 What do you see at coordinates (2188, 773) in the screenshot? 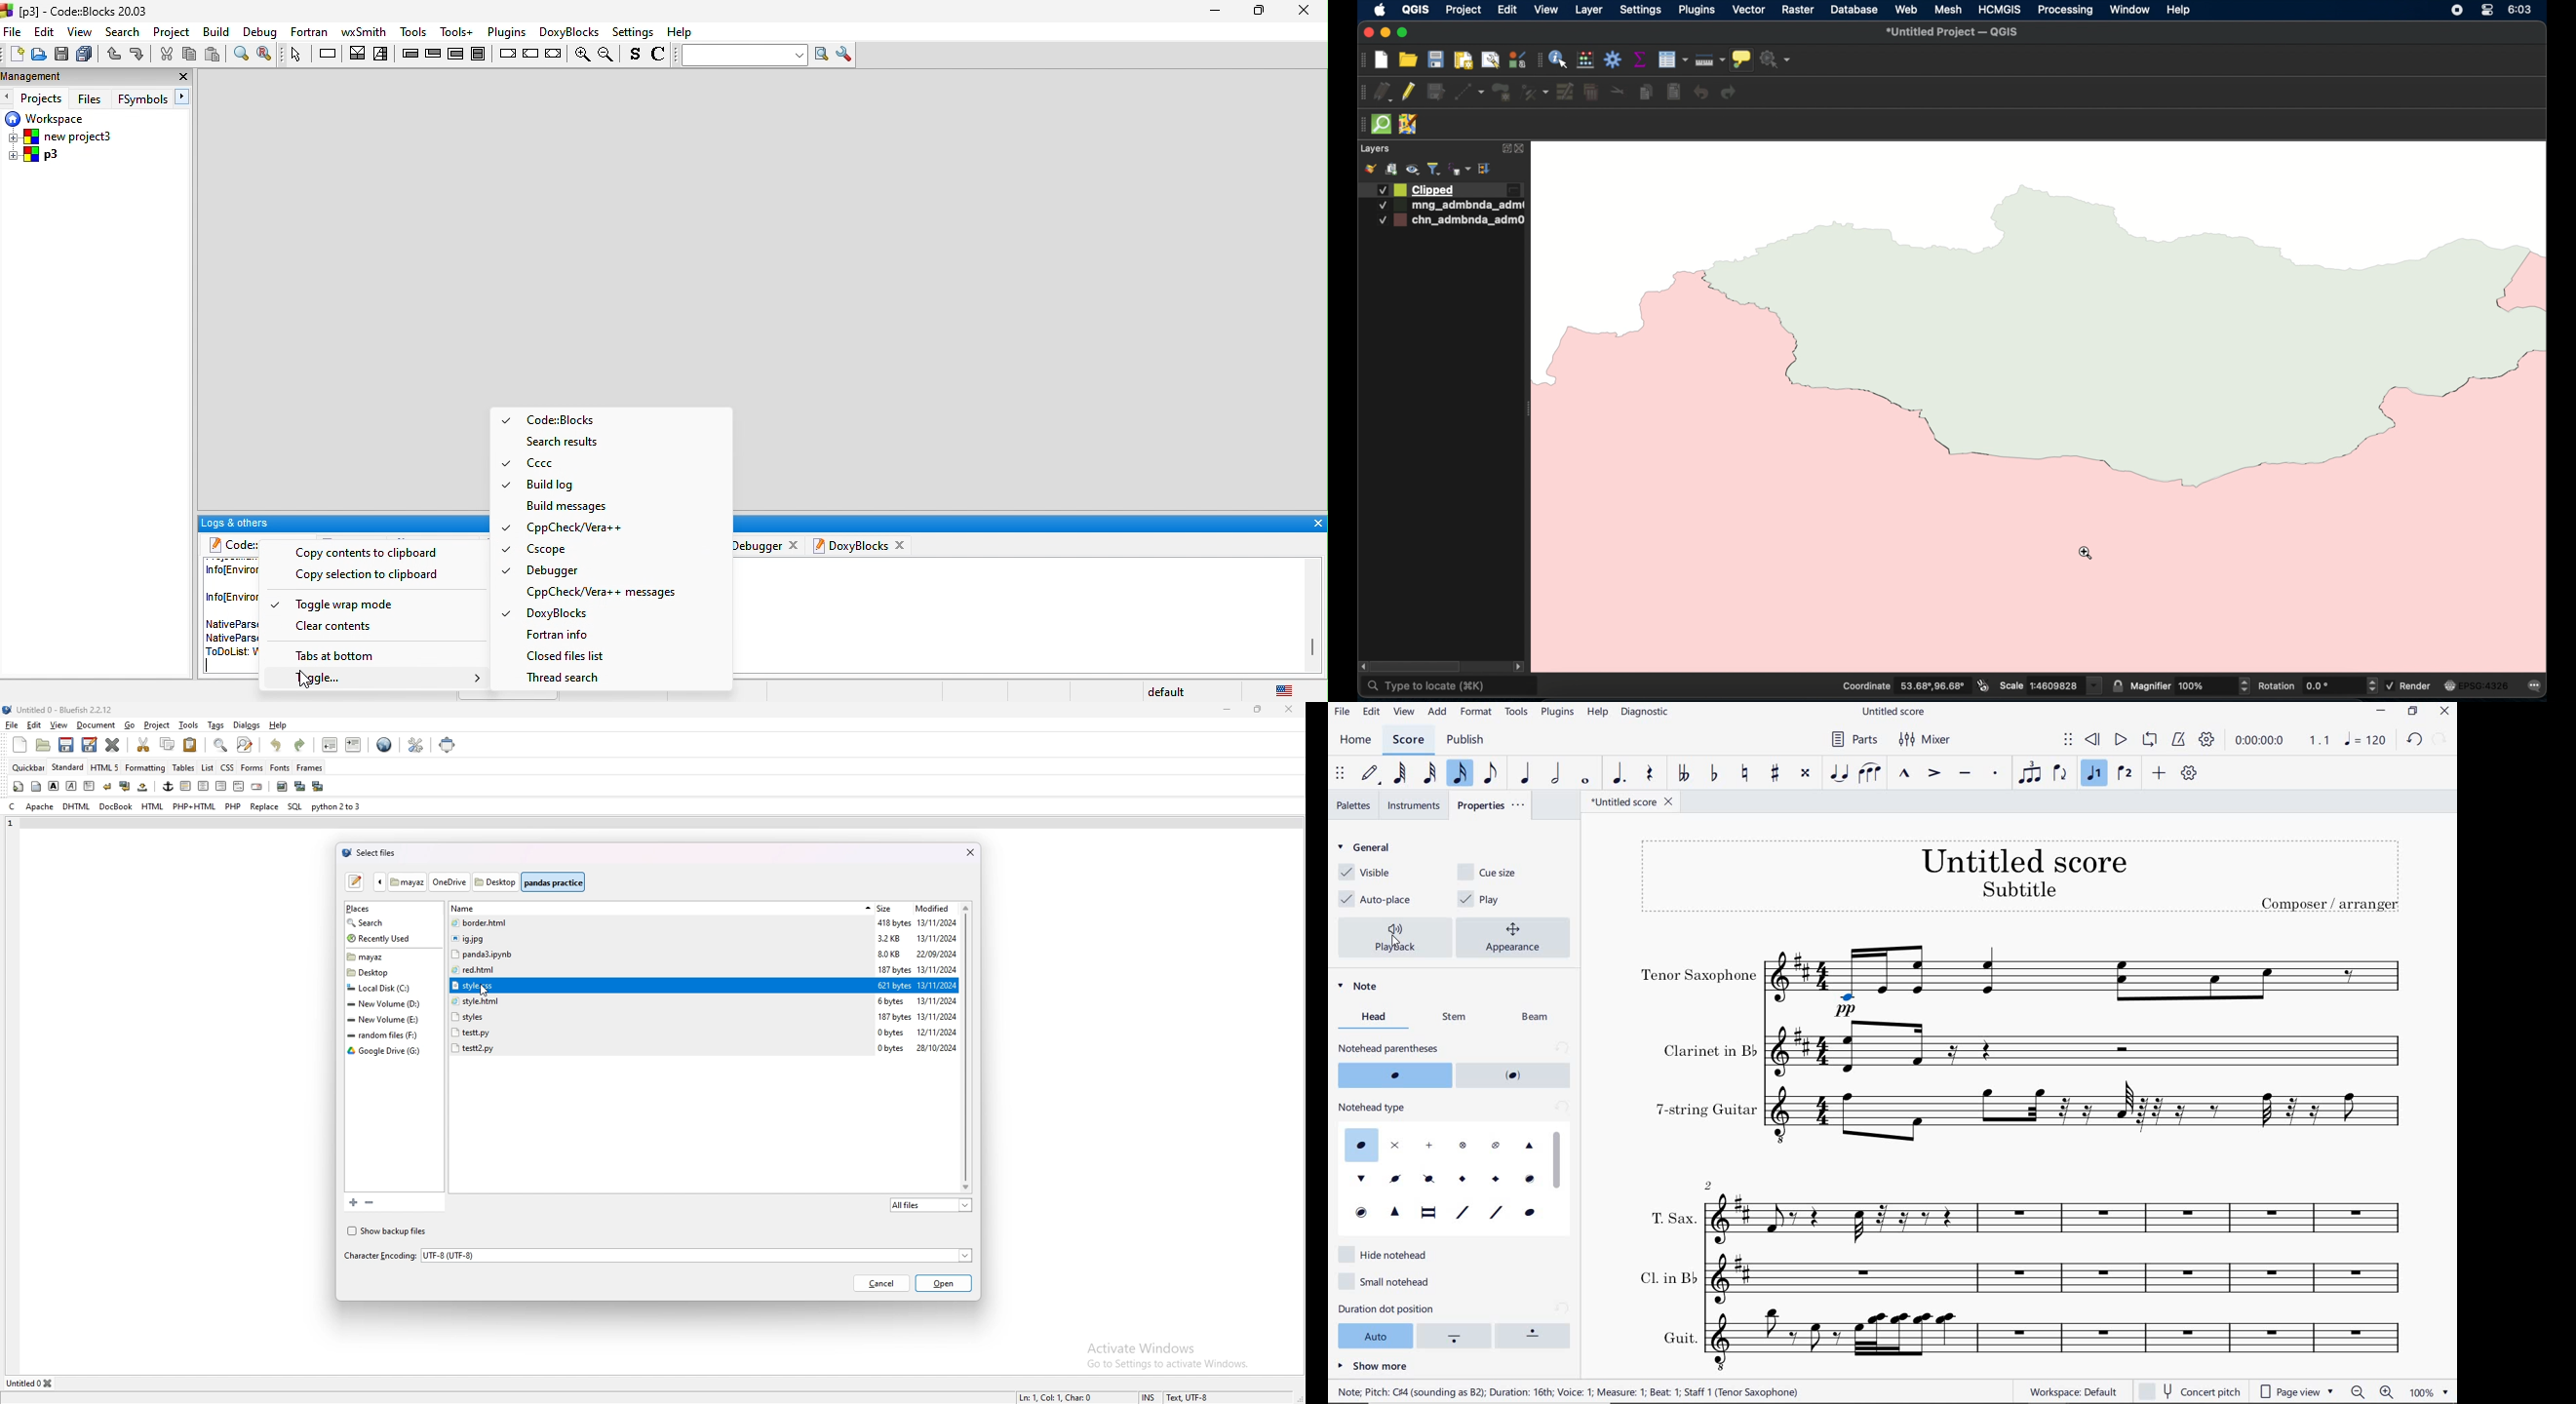
I see `CUSTOMIZE TOOLBAR` at bounding box center [2188, 773].